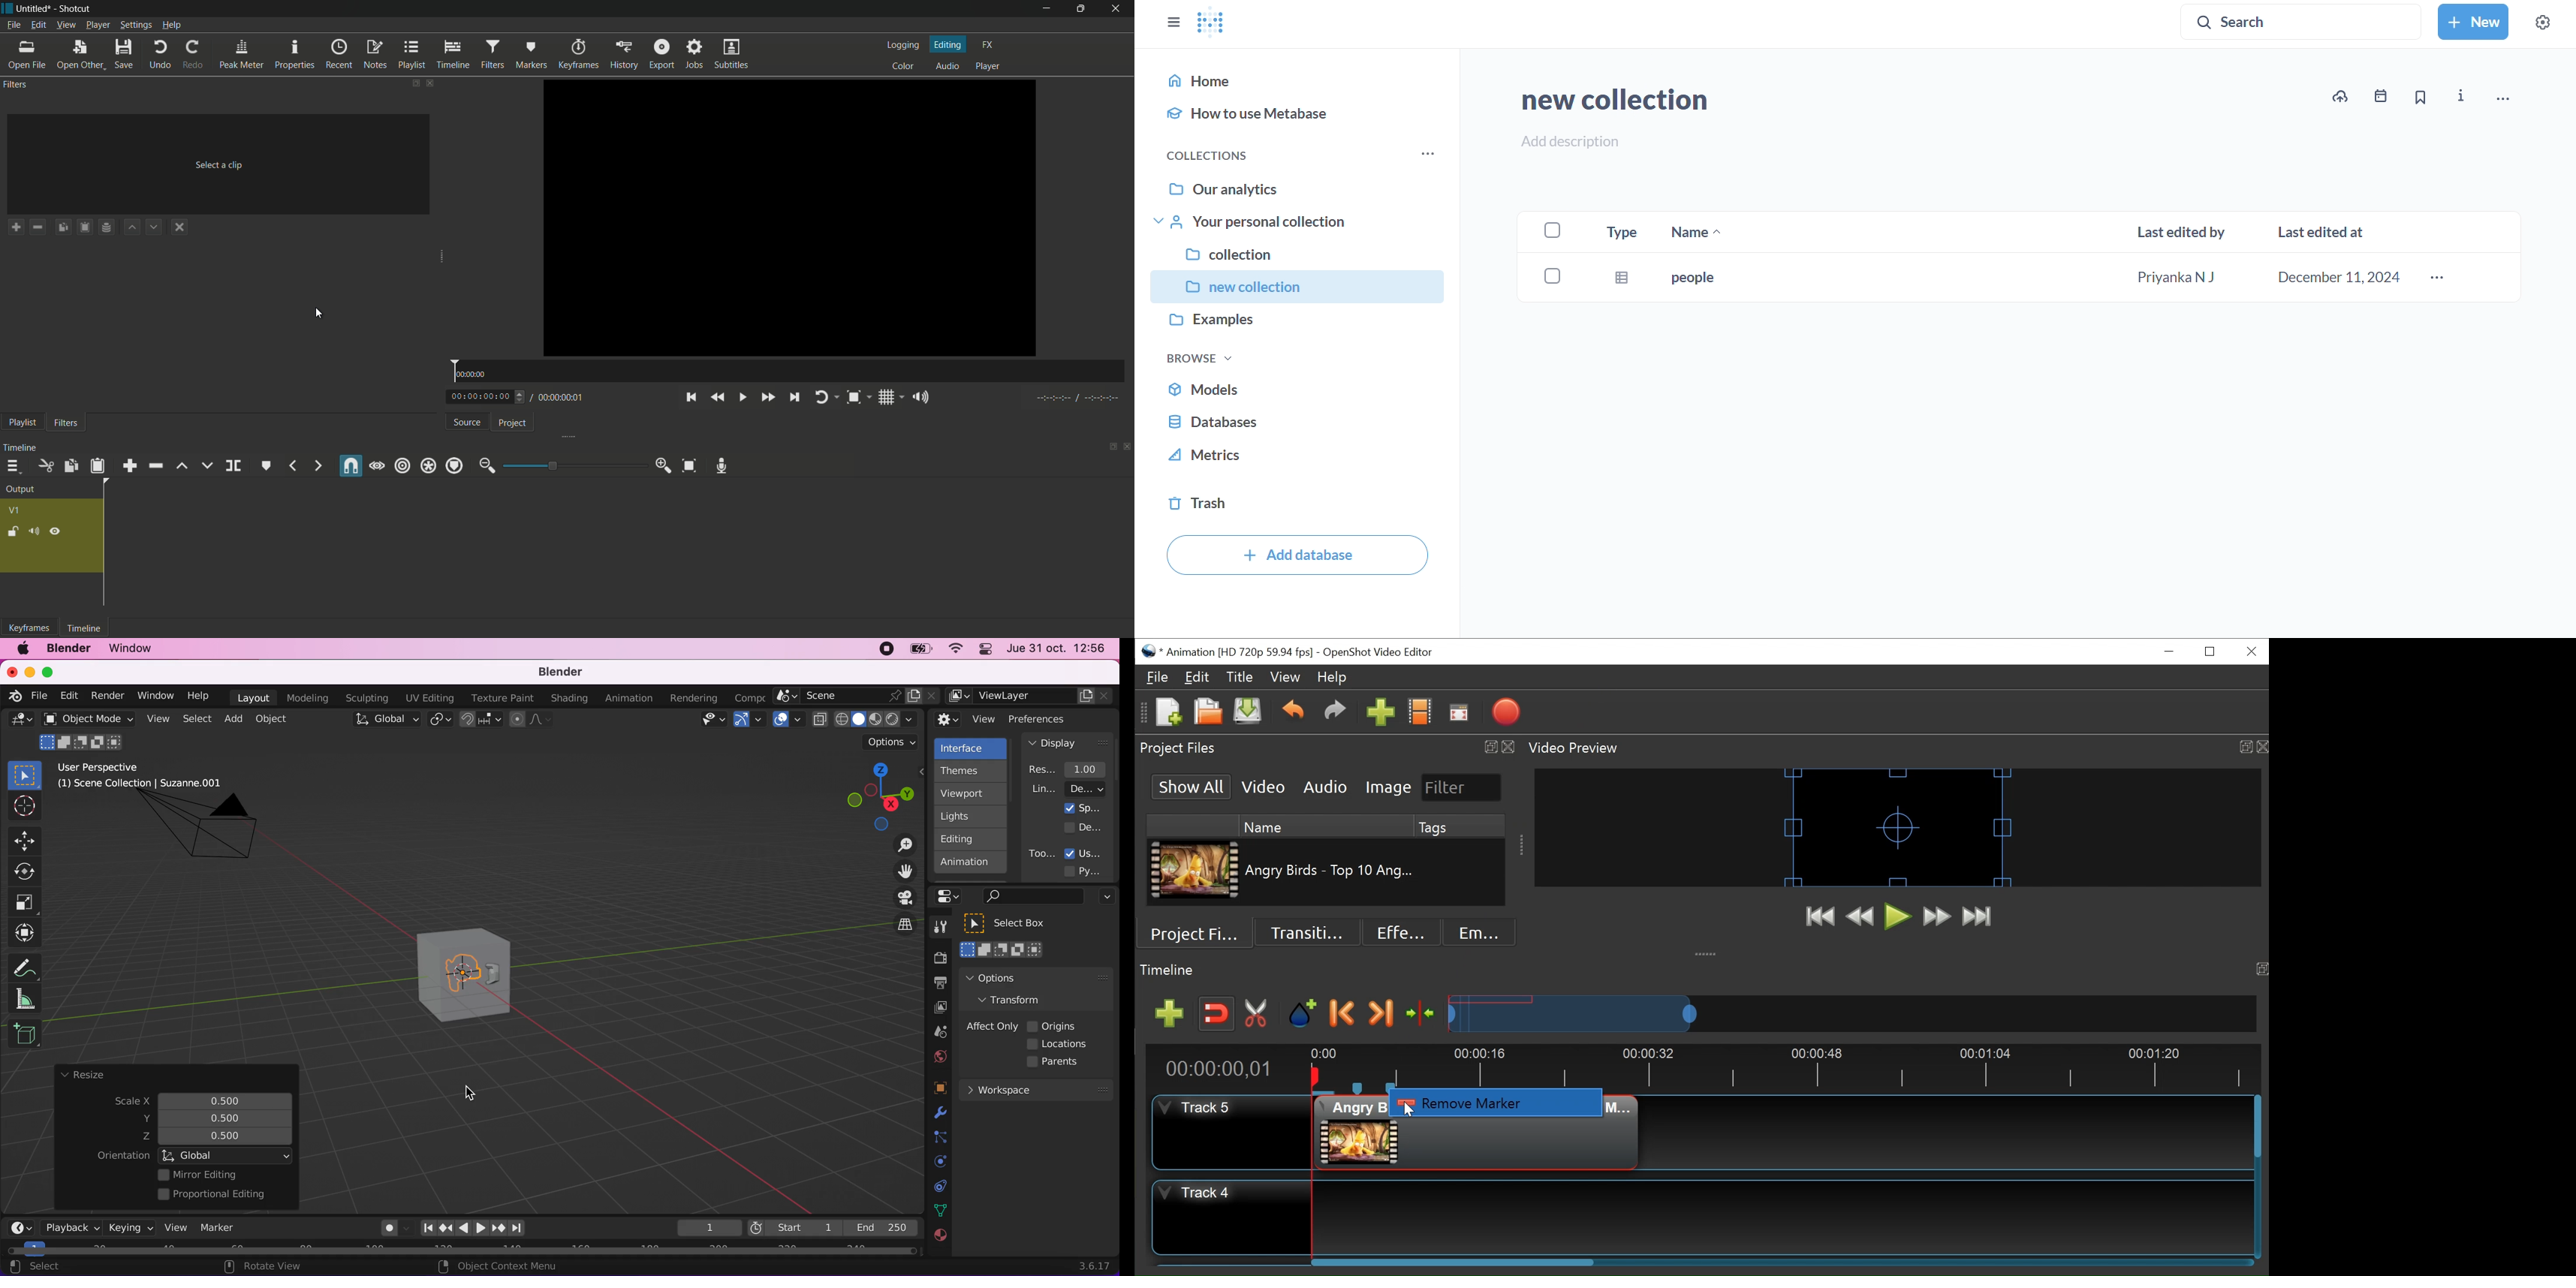 Image resolution: width=2576 pixels, height=1288 pixels. What do you see at coordinates (453, 55) in the screenshot?
I see `timeline` at bounding box center [453, 55].